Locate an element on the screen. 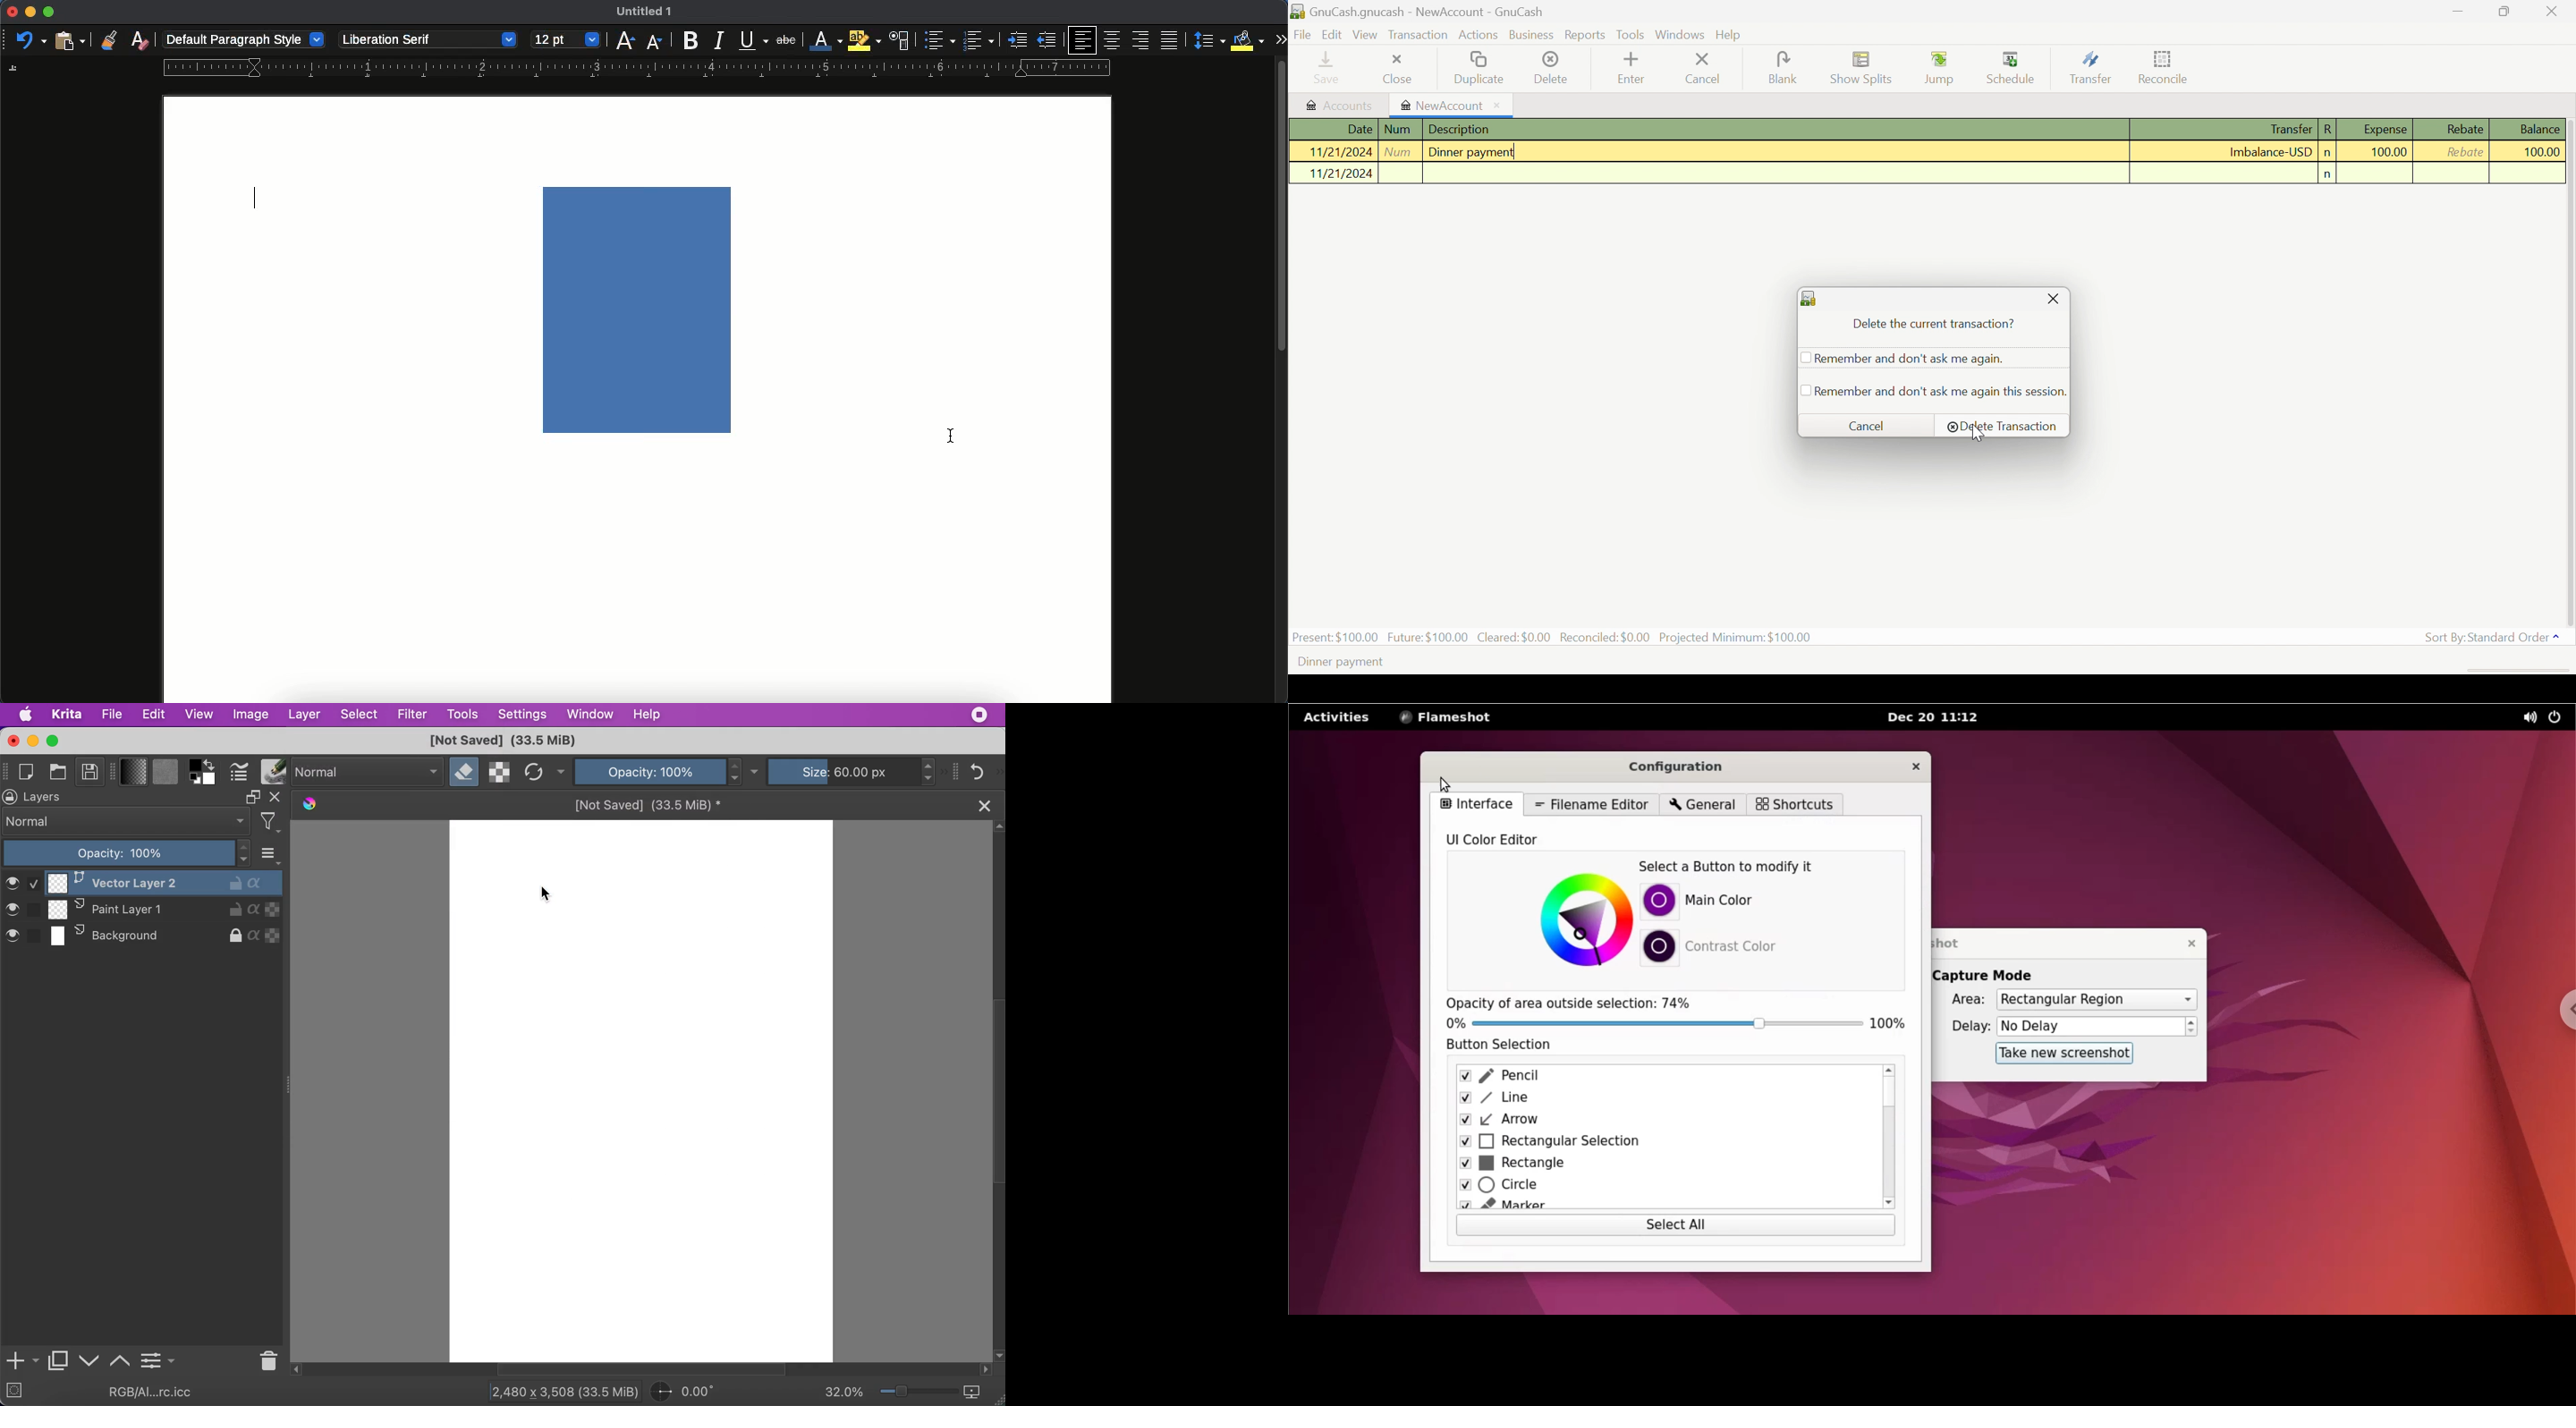 The width and height of the screenshot is (2576, 1428). float docker is located at coordinates (252, 797).